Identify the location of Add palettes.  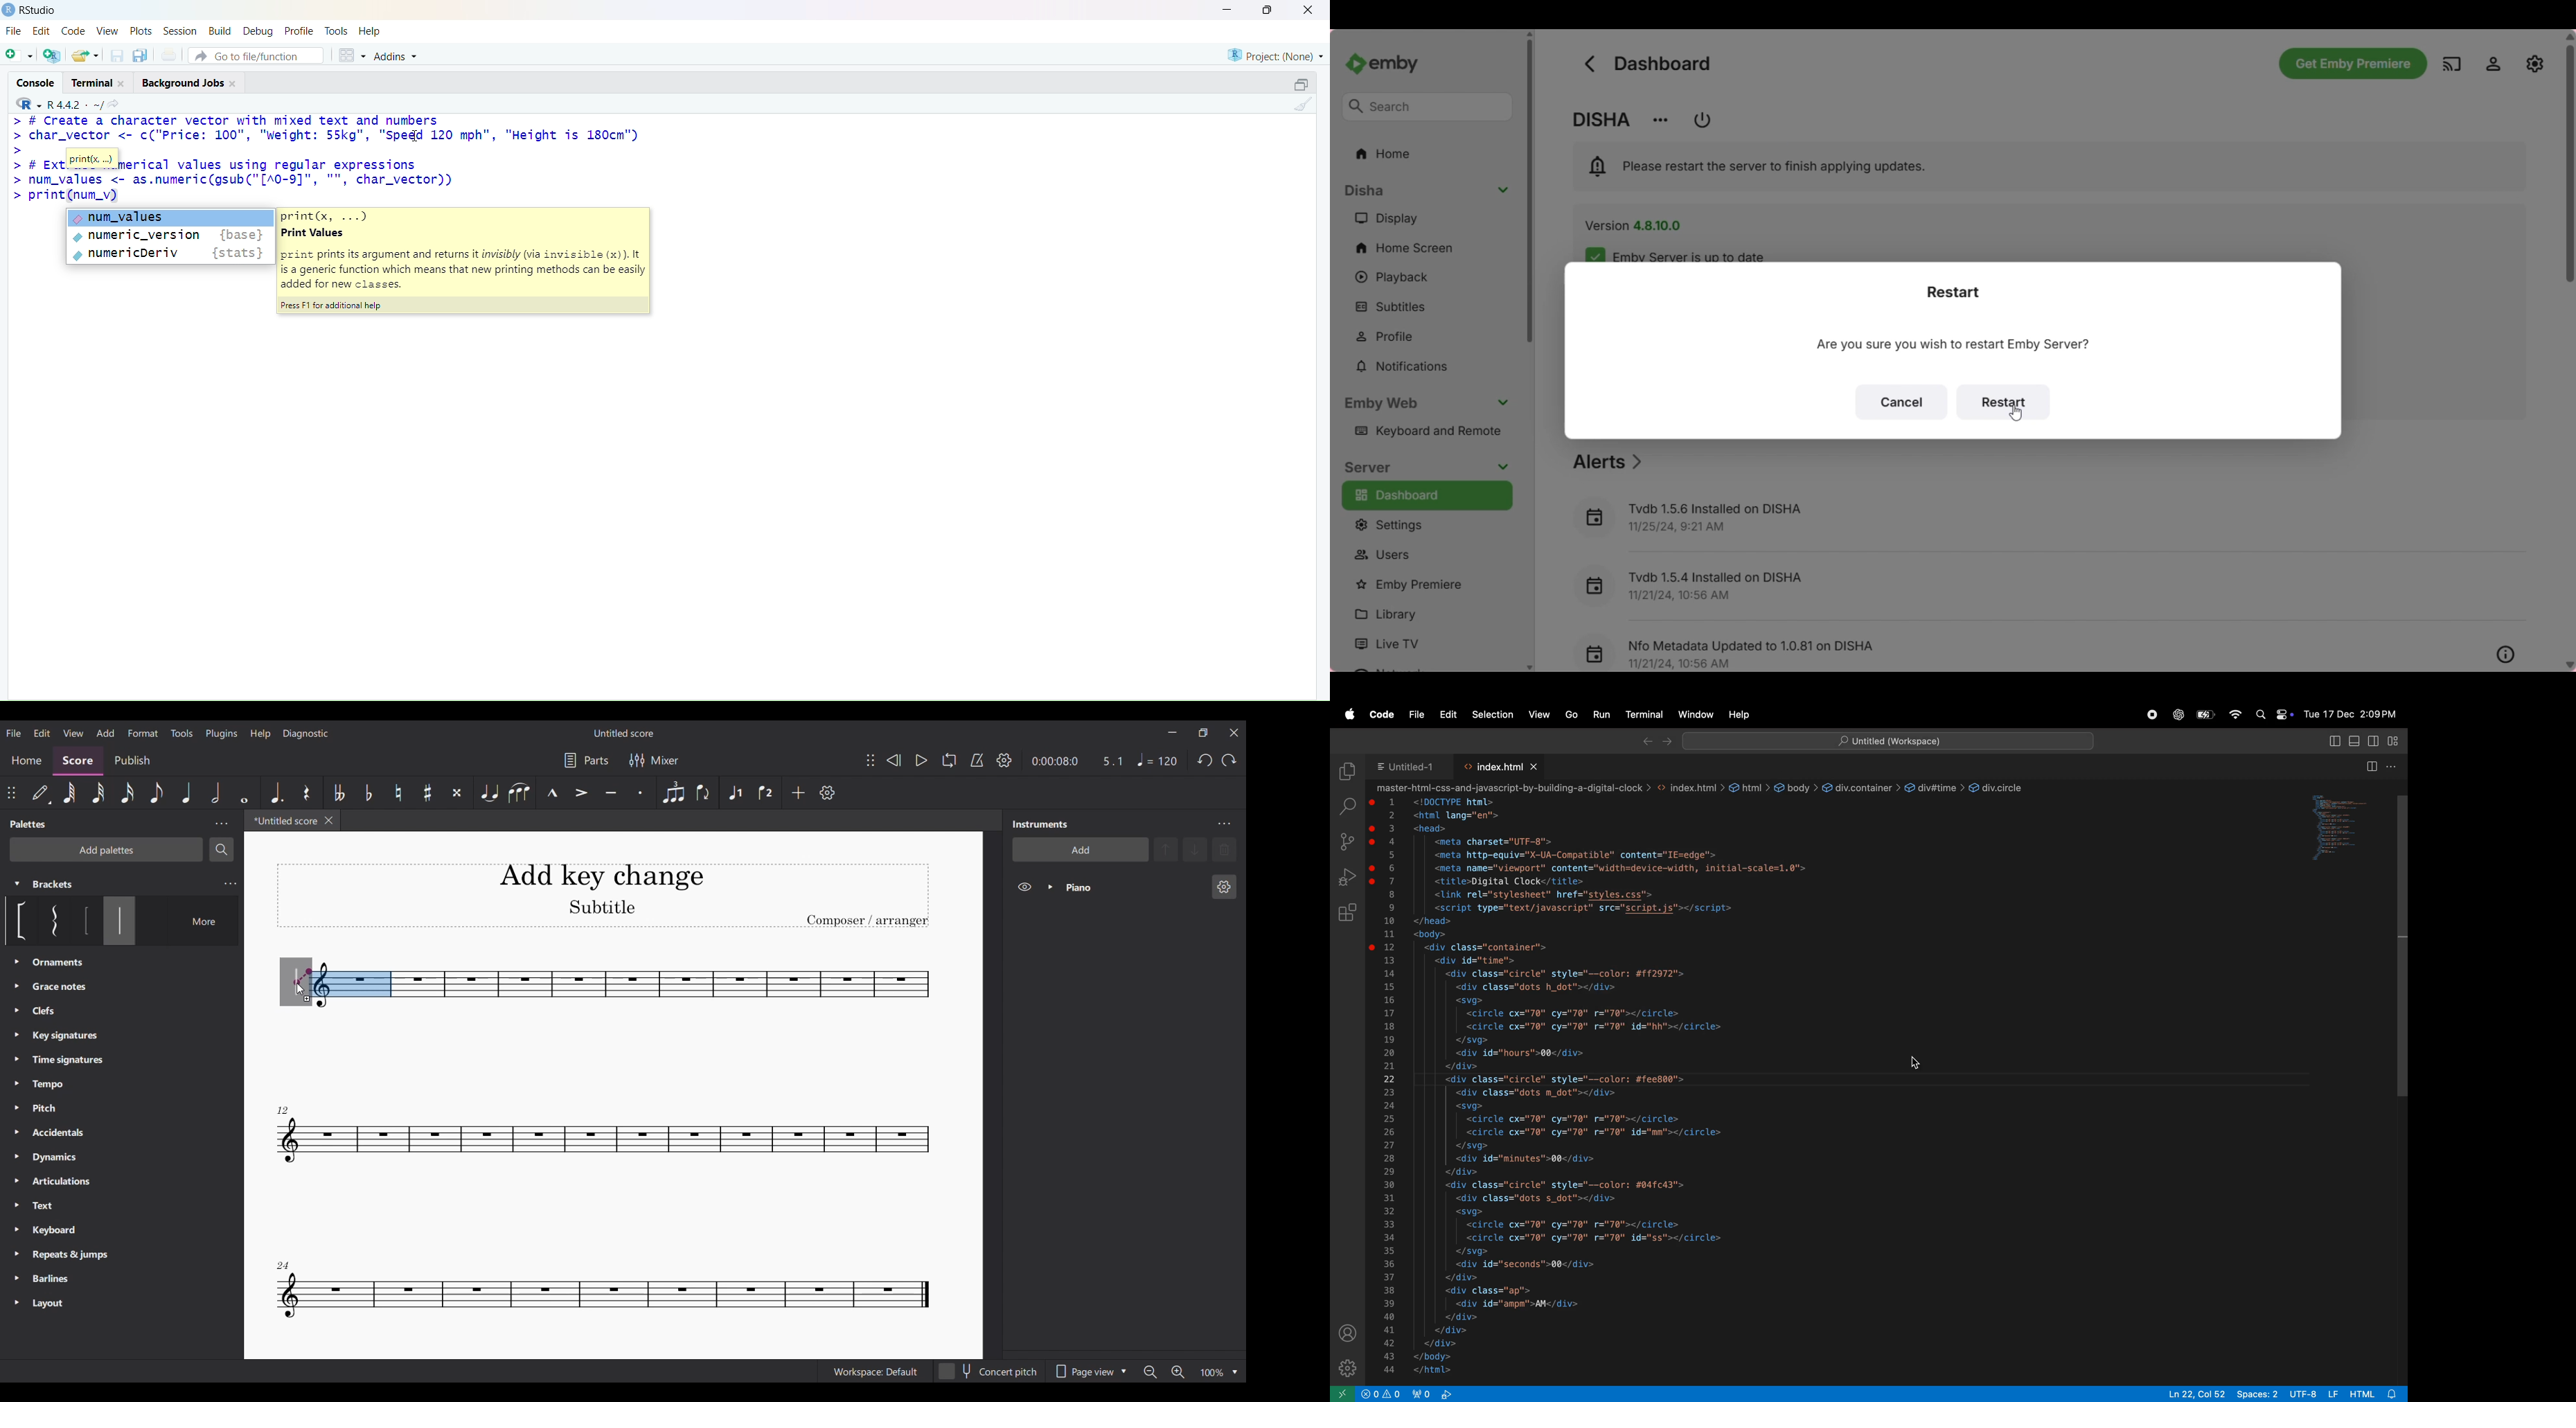
(106, 850).